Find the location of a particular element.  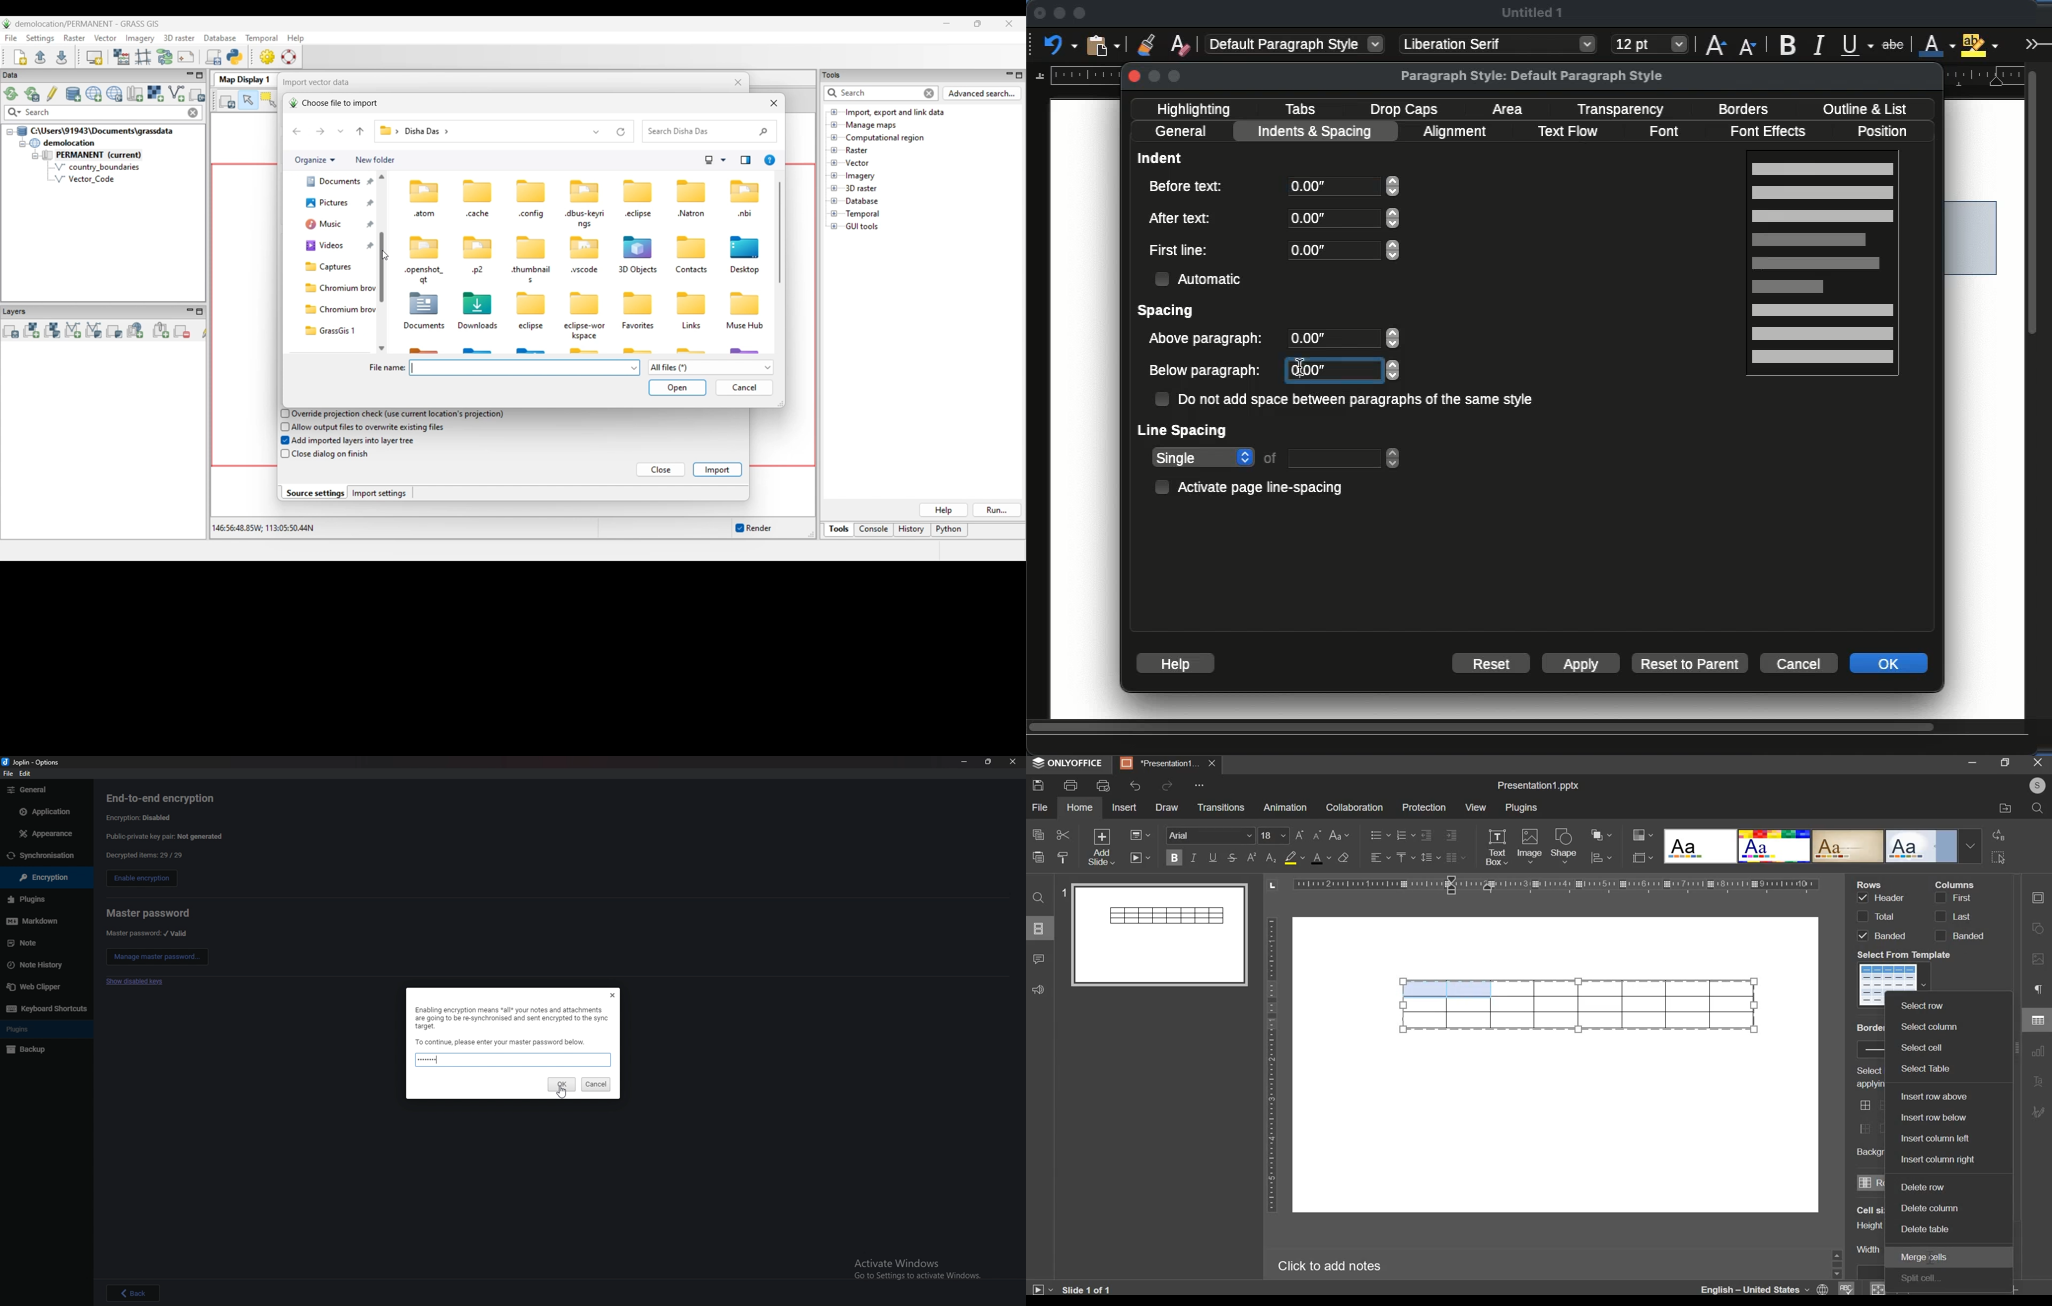

 is located at coordinates (962, 762).